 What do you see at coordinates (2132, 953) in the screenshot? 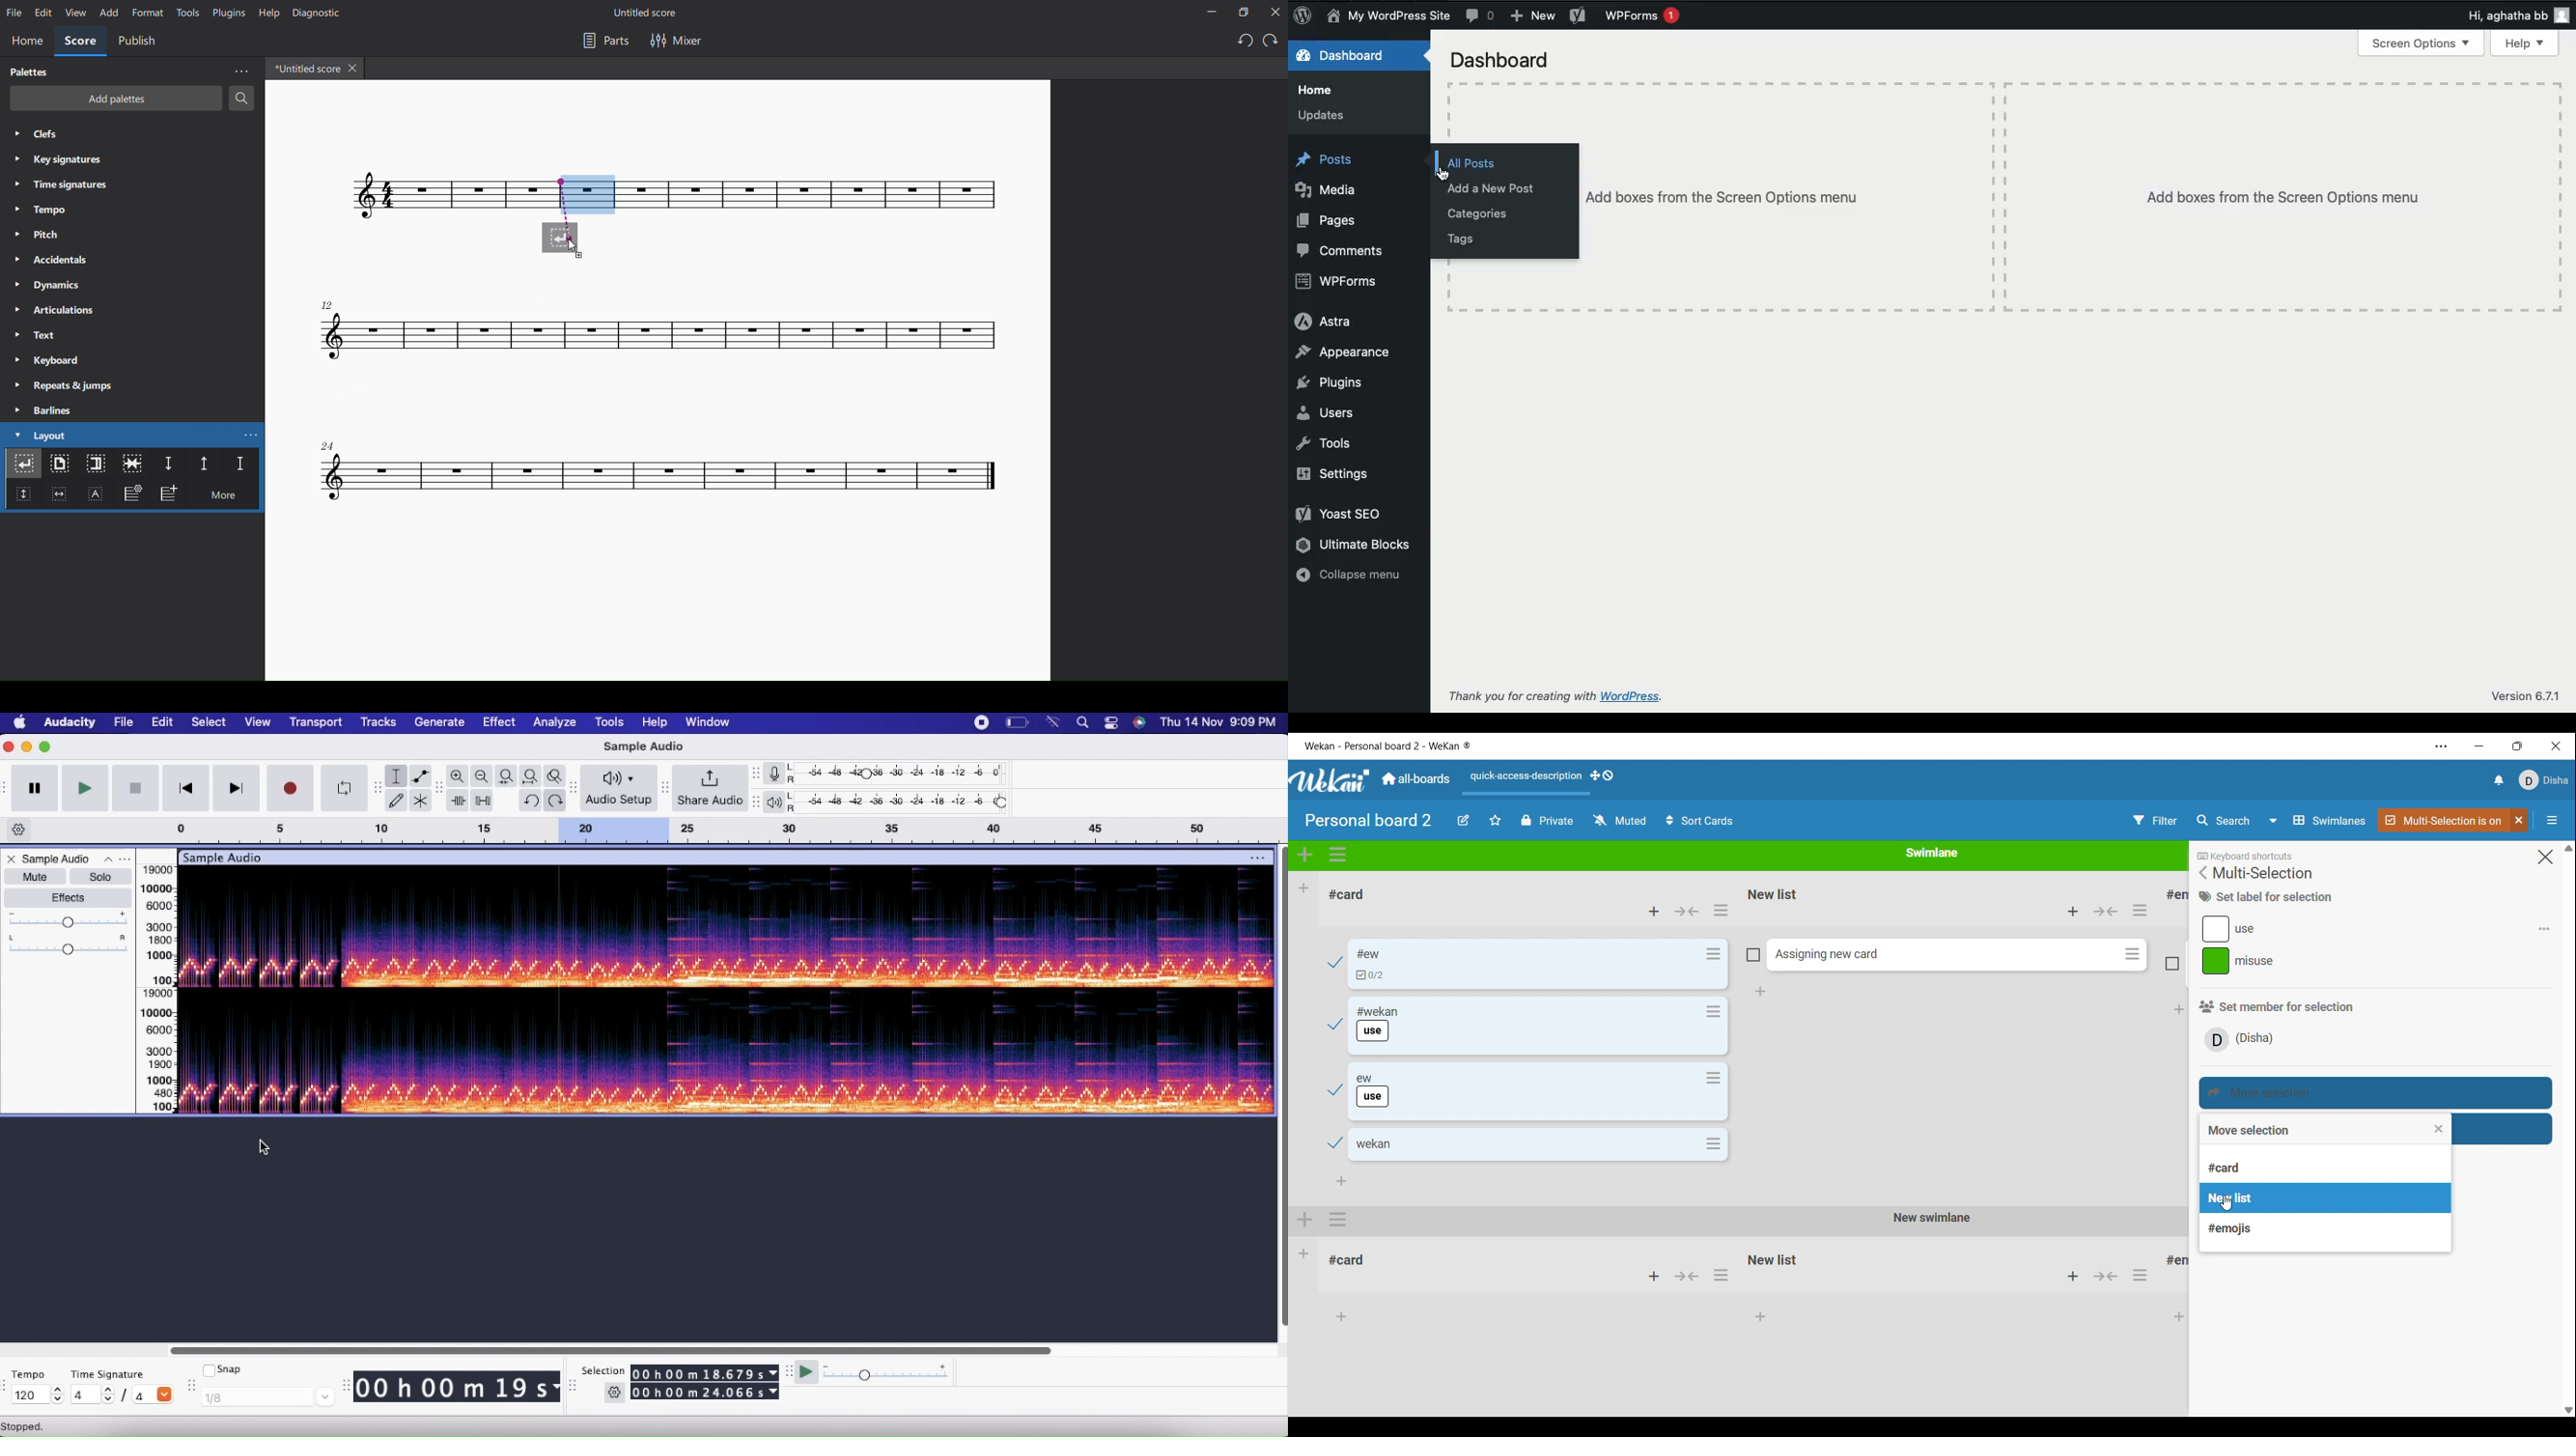
I see `Card actions` at bounding box center [2132, 953].